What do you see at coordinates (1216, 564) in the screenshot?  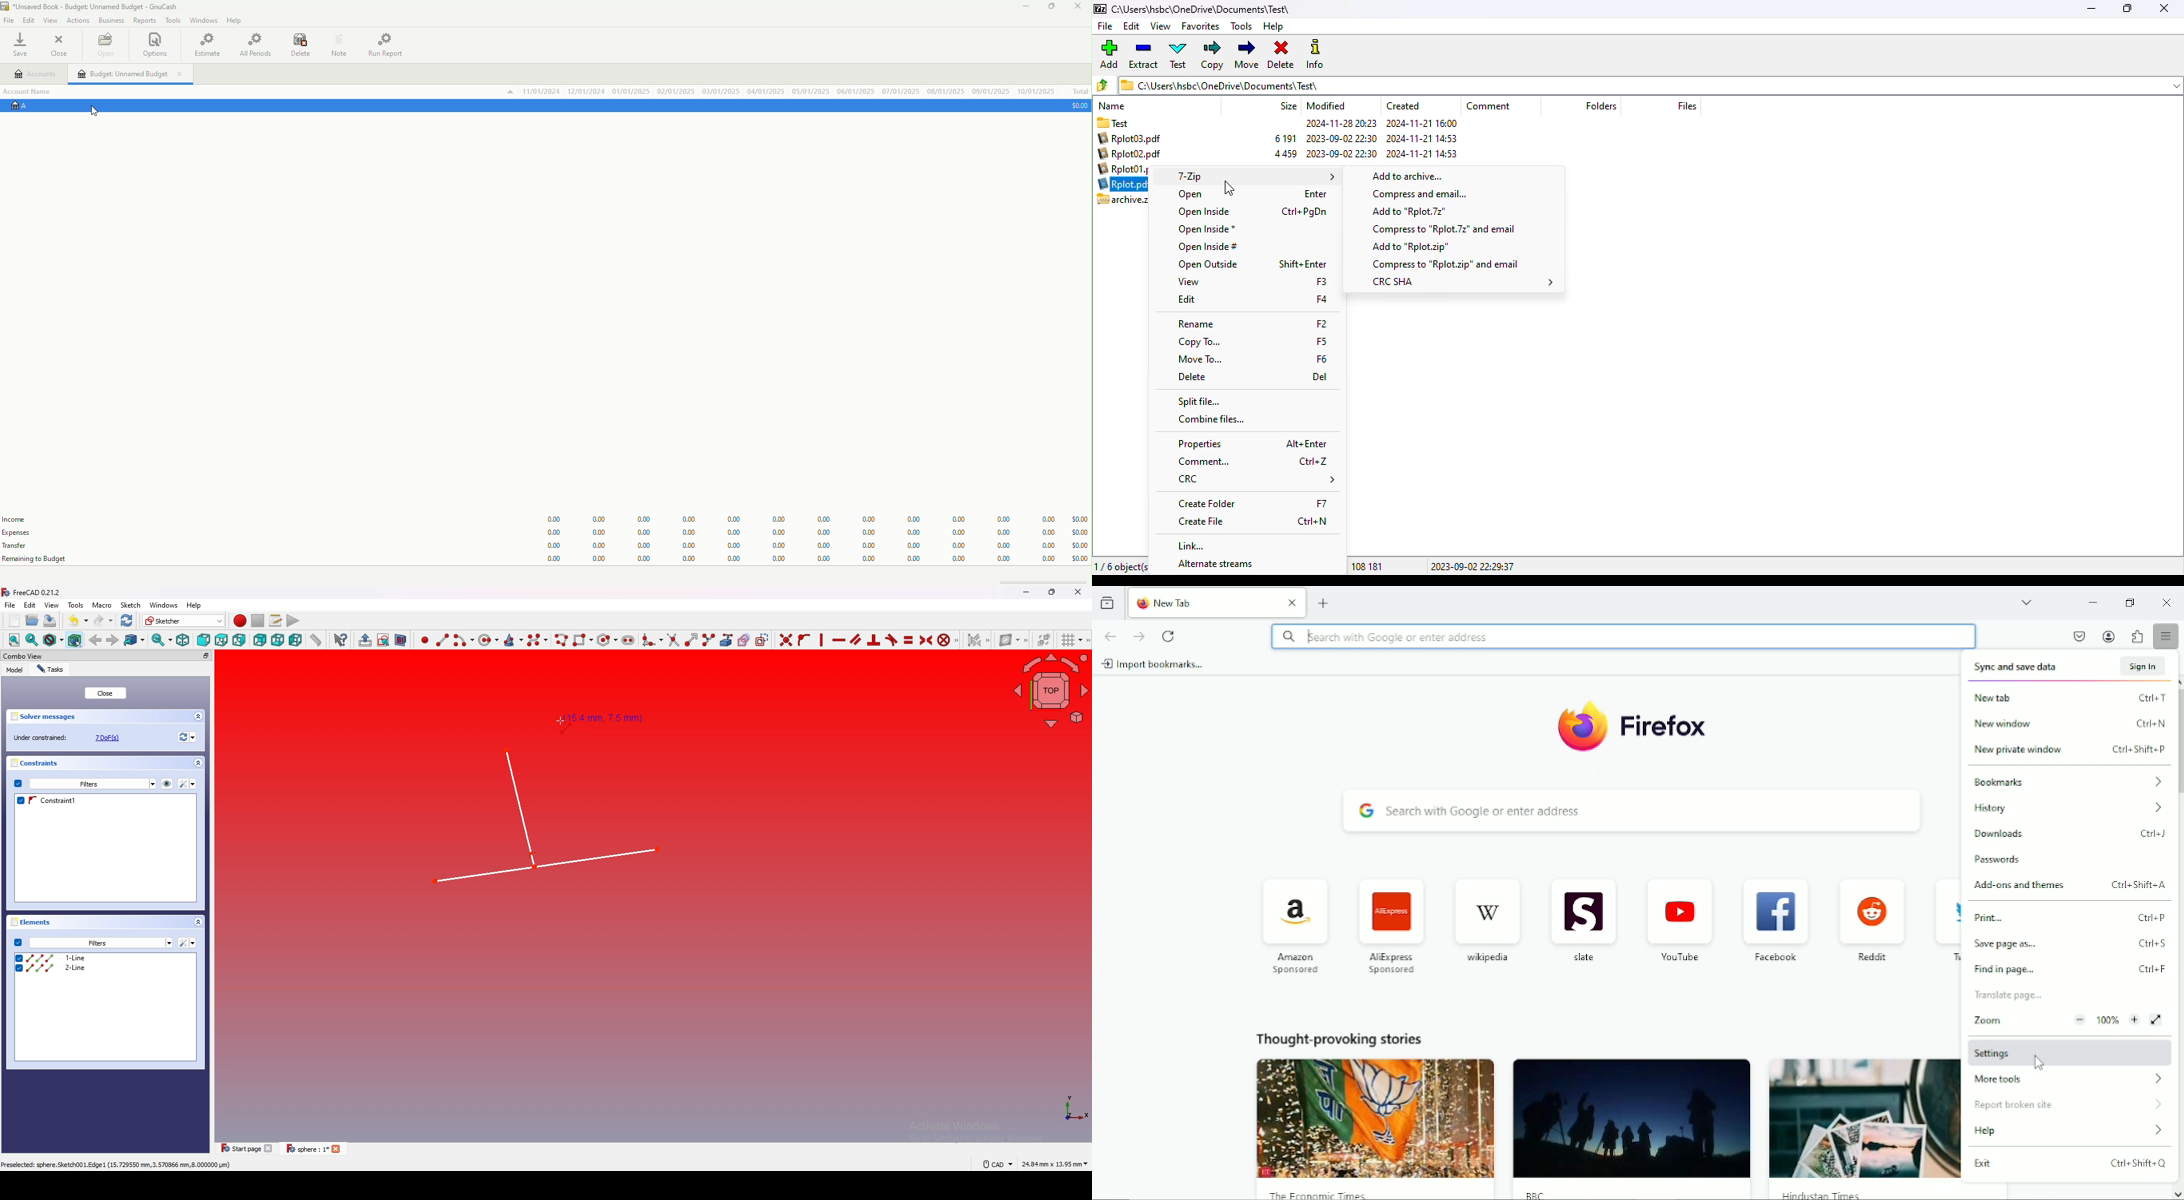 I see `alternate streams` at bounding box center [1216, 564].